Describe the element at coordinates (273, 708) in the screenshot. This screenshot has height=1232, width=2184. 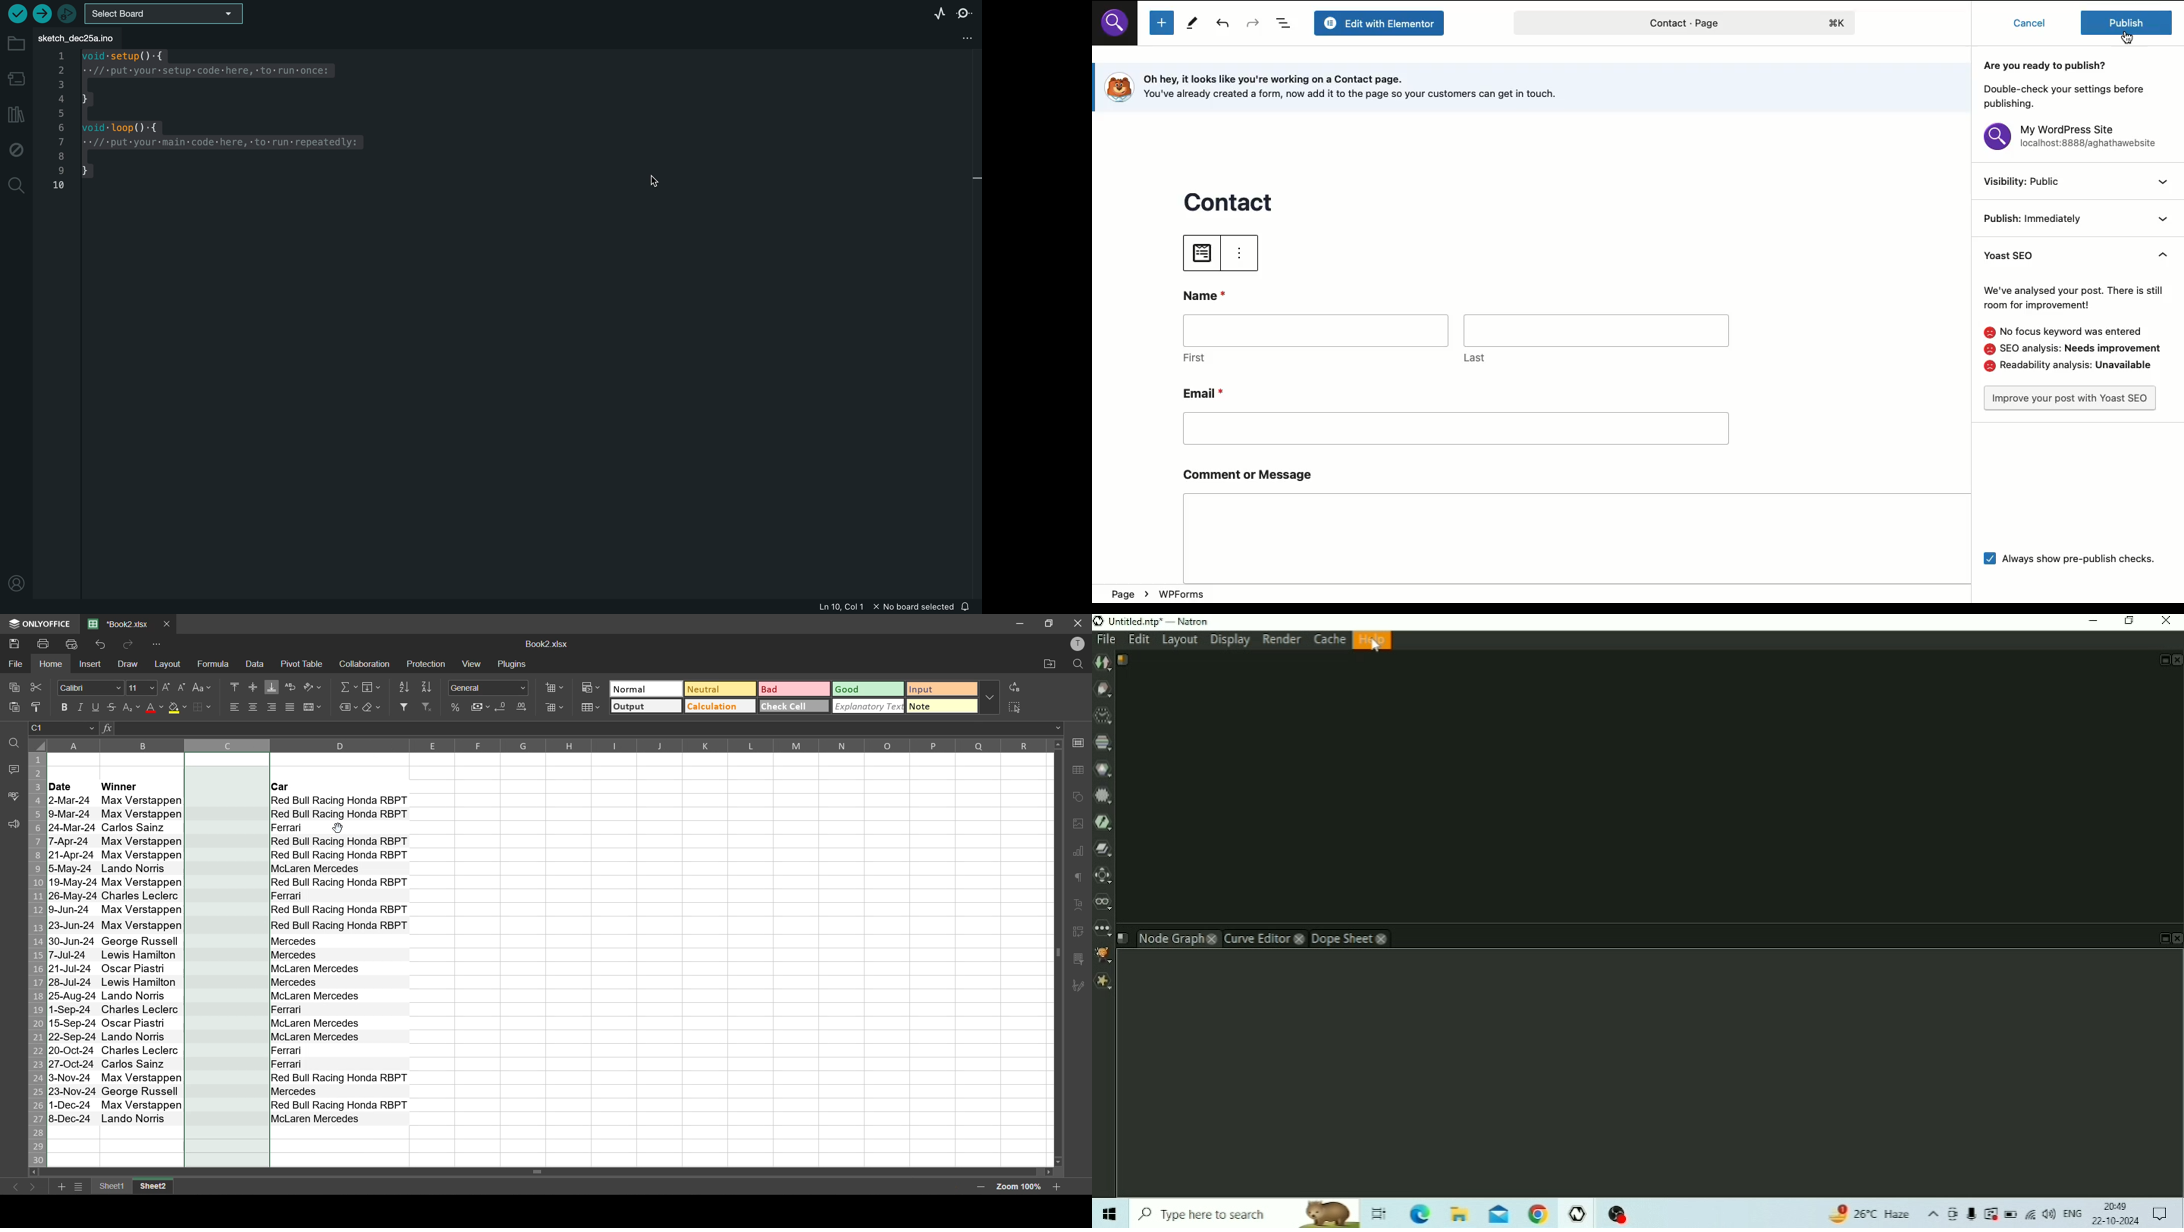
I see `align right` at that location.